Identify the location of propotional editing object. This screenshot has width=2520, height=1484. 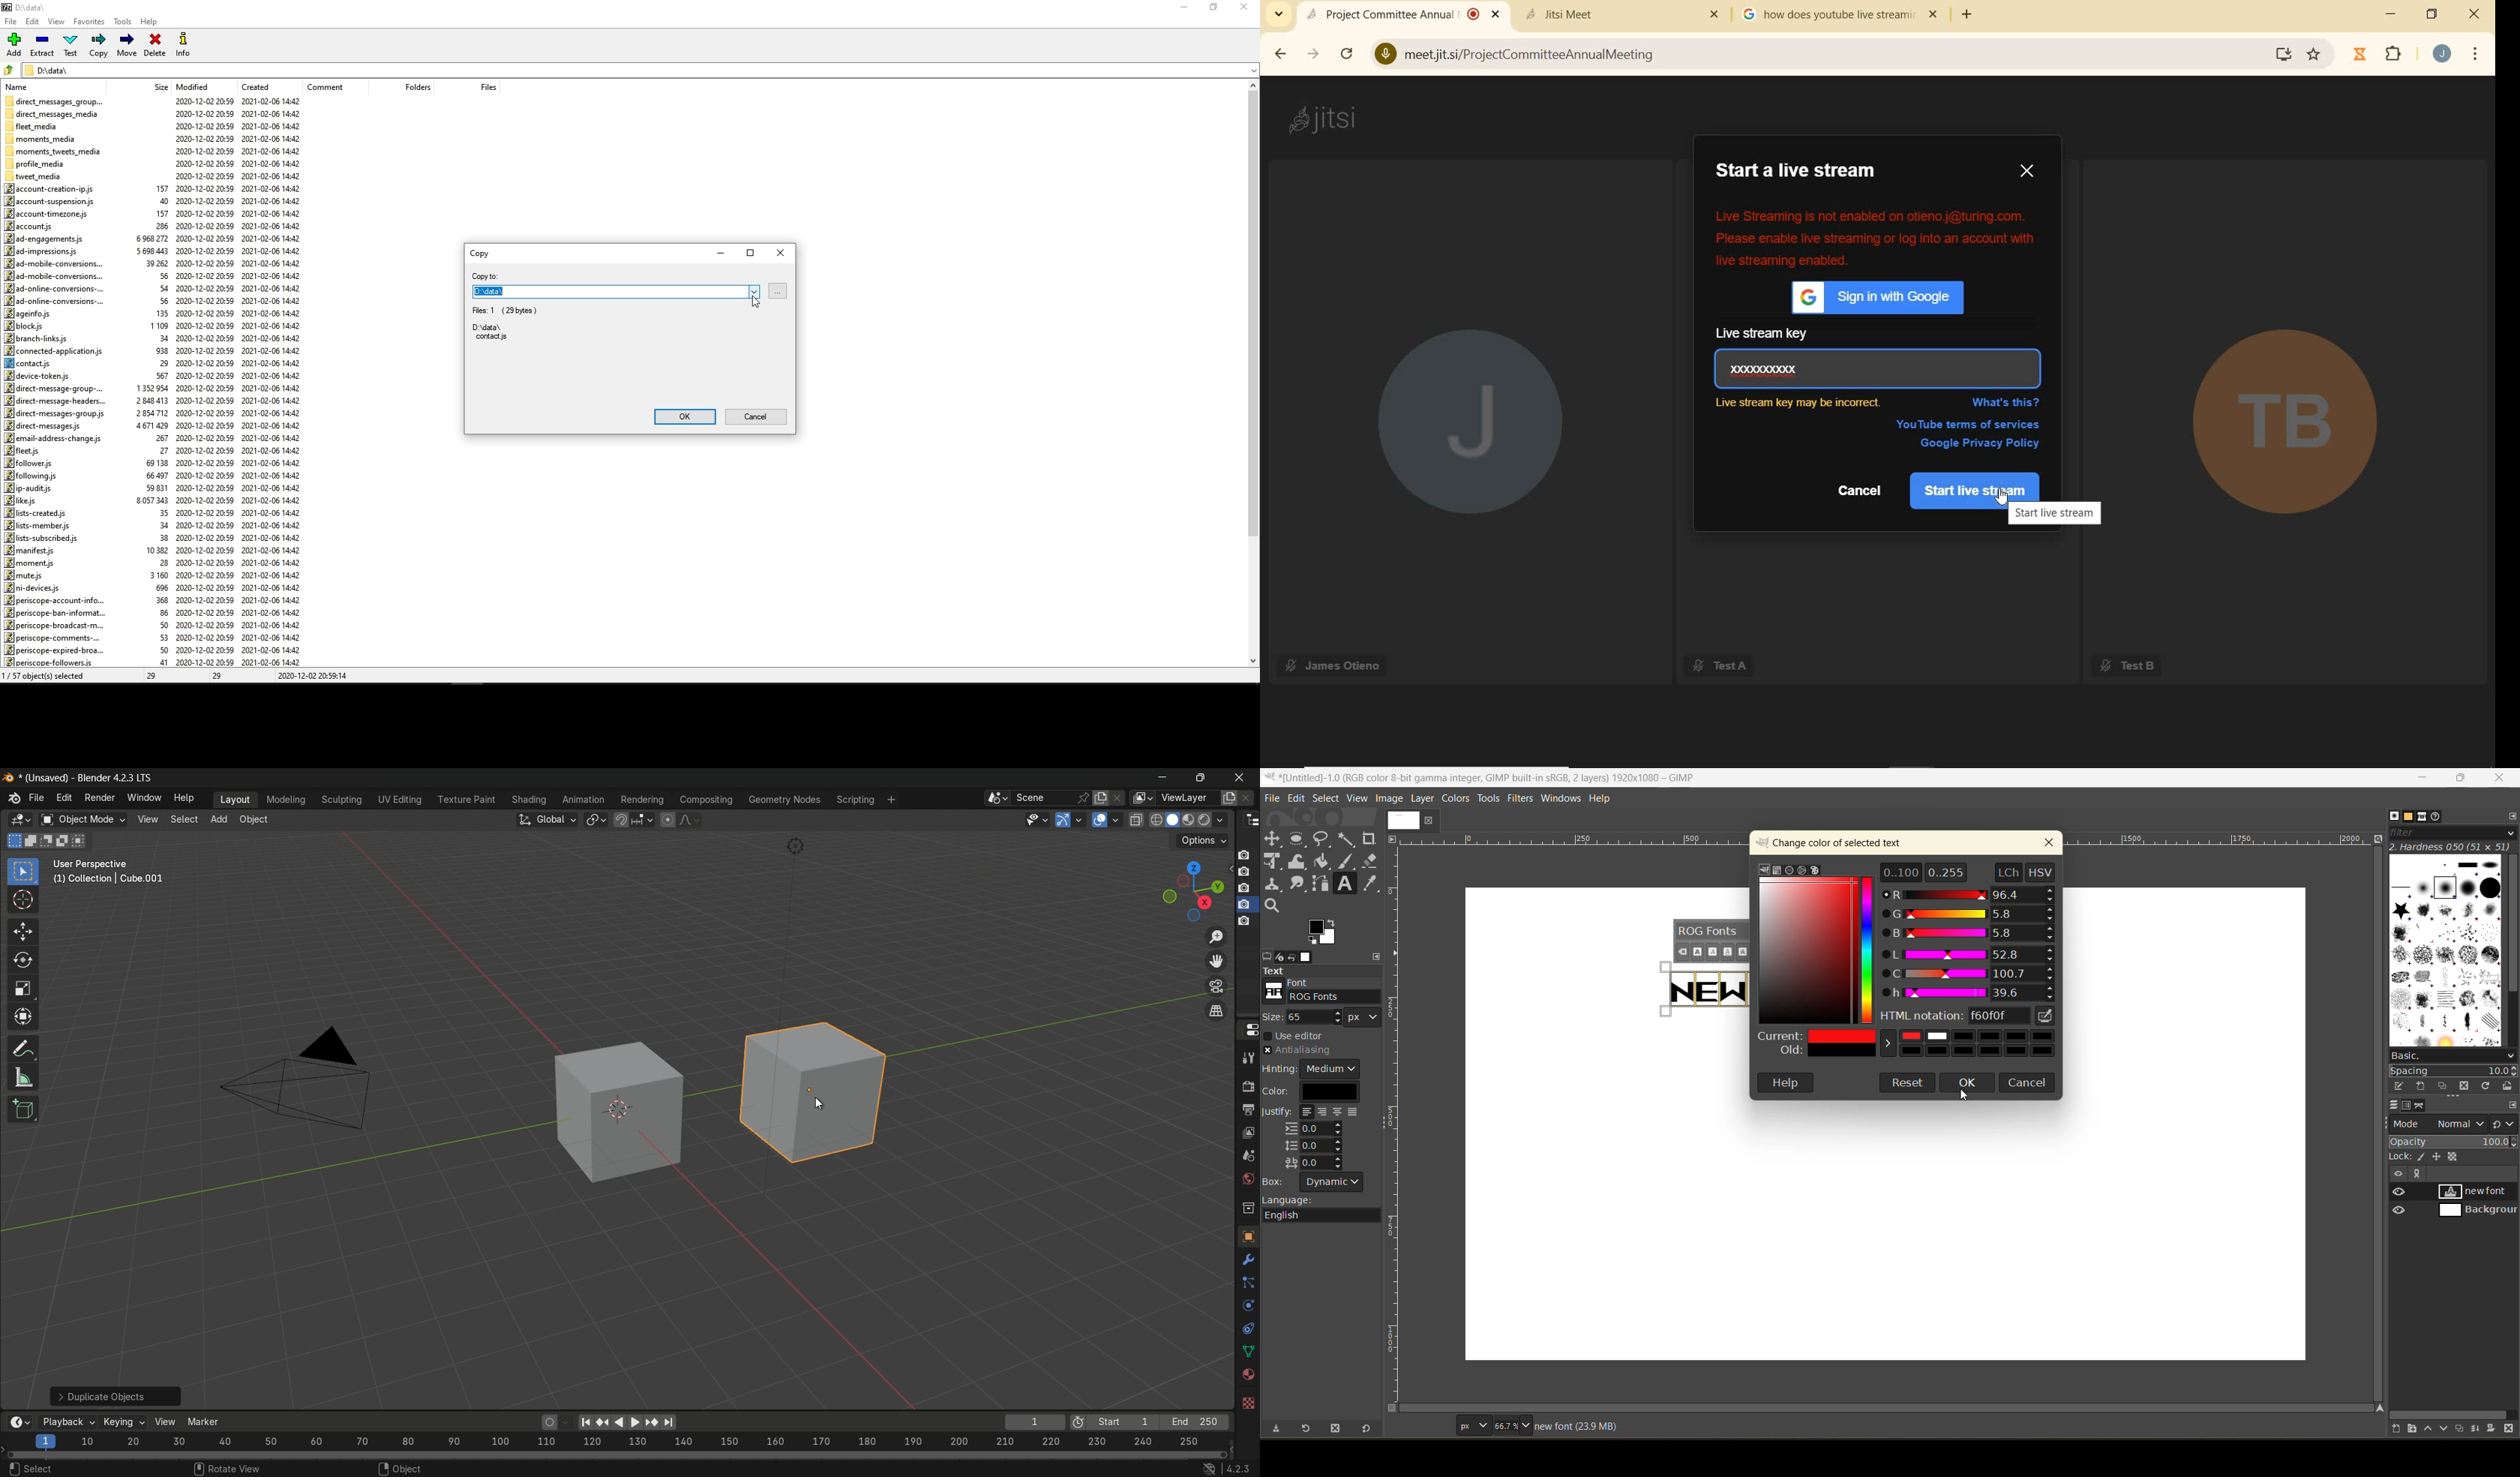
(668, 818).